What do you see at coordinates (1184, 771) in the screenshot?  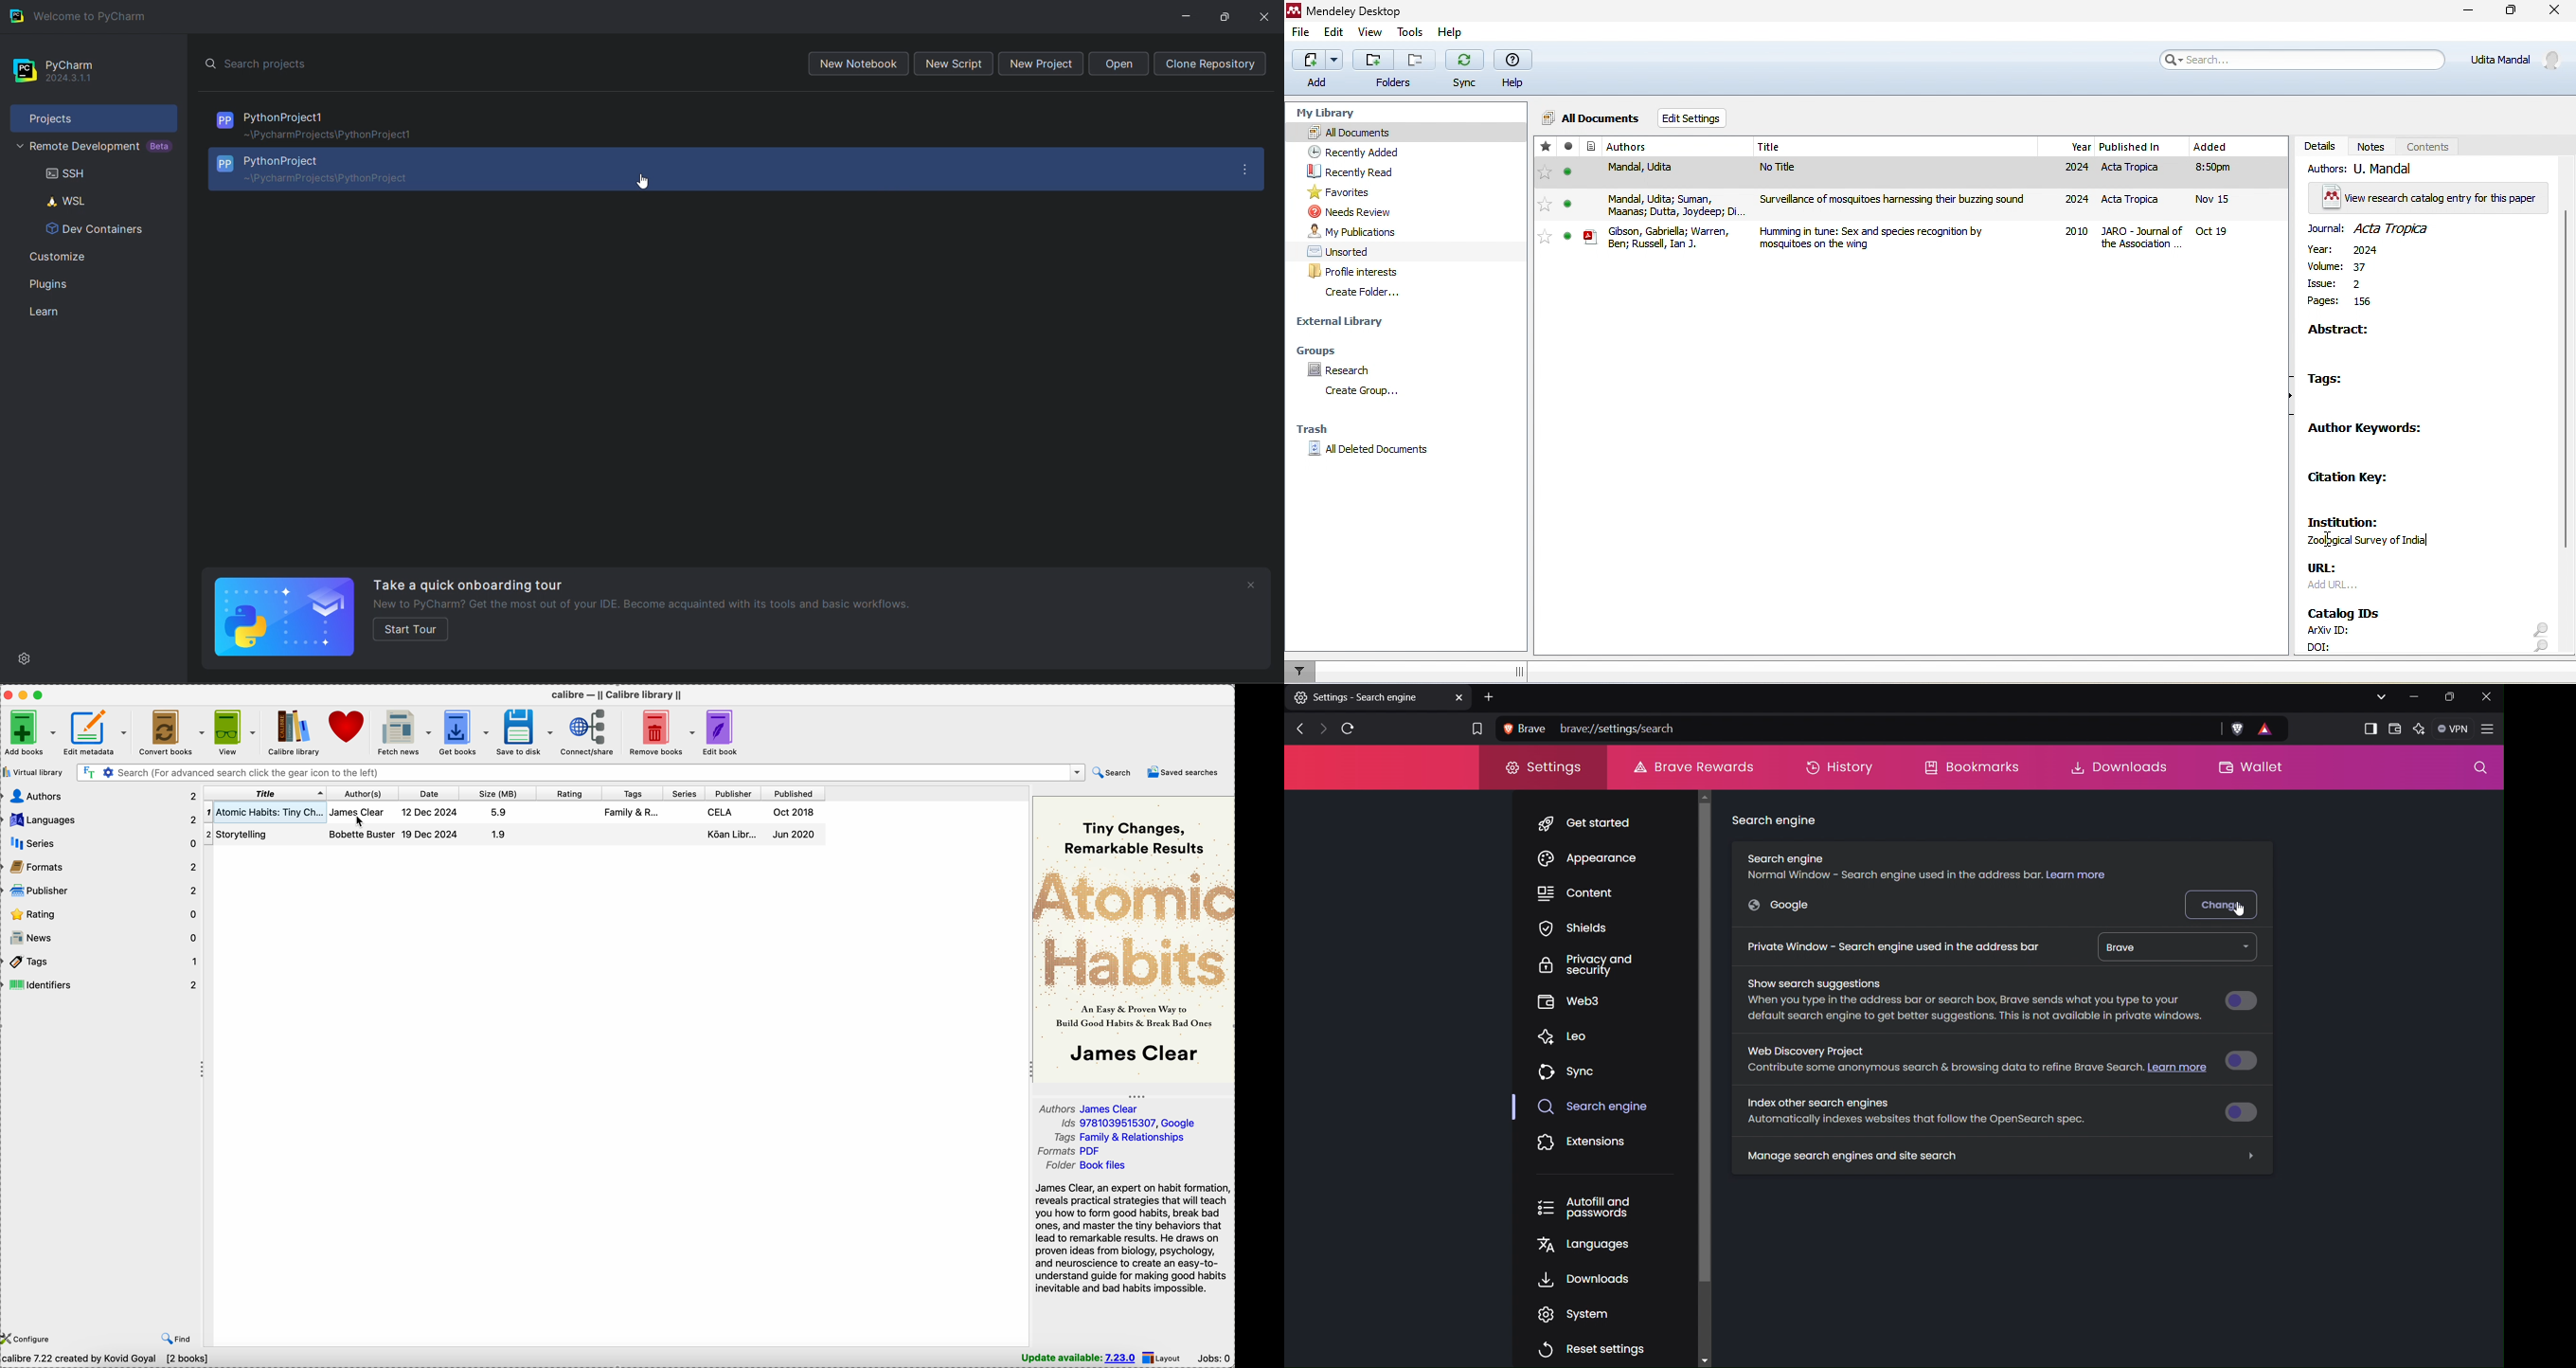 I see `saved searches` at bounding box center [1184, 771].